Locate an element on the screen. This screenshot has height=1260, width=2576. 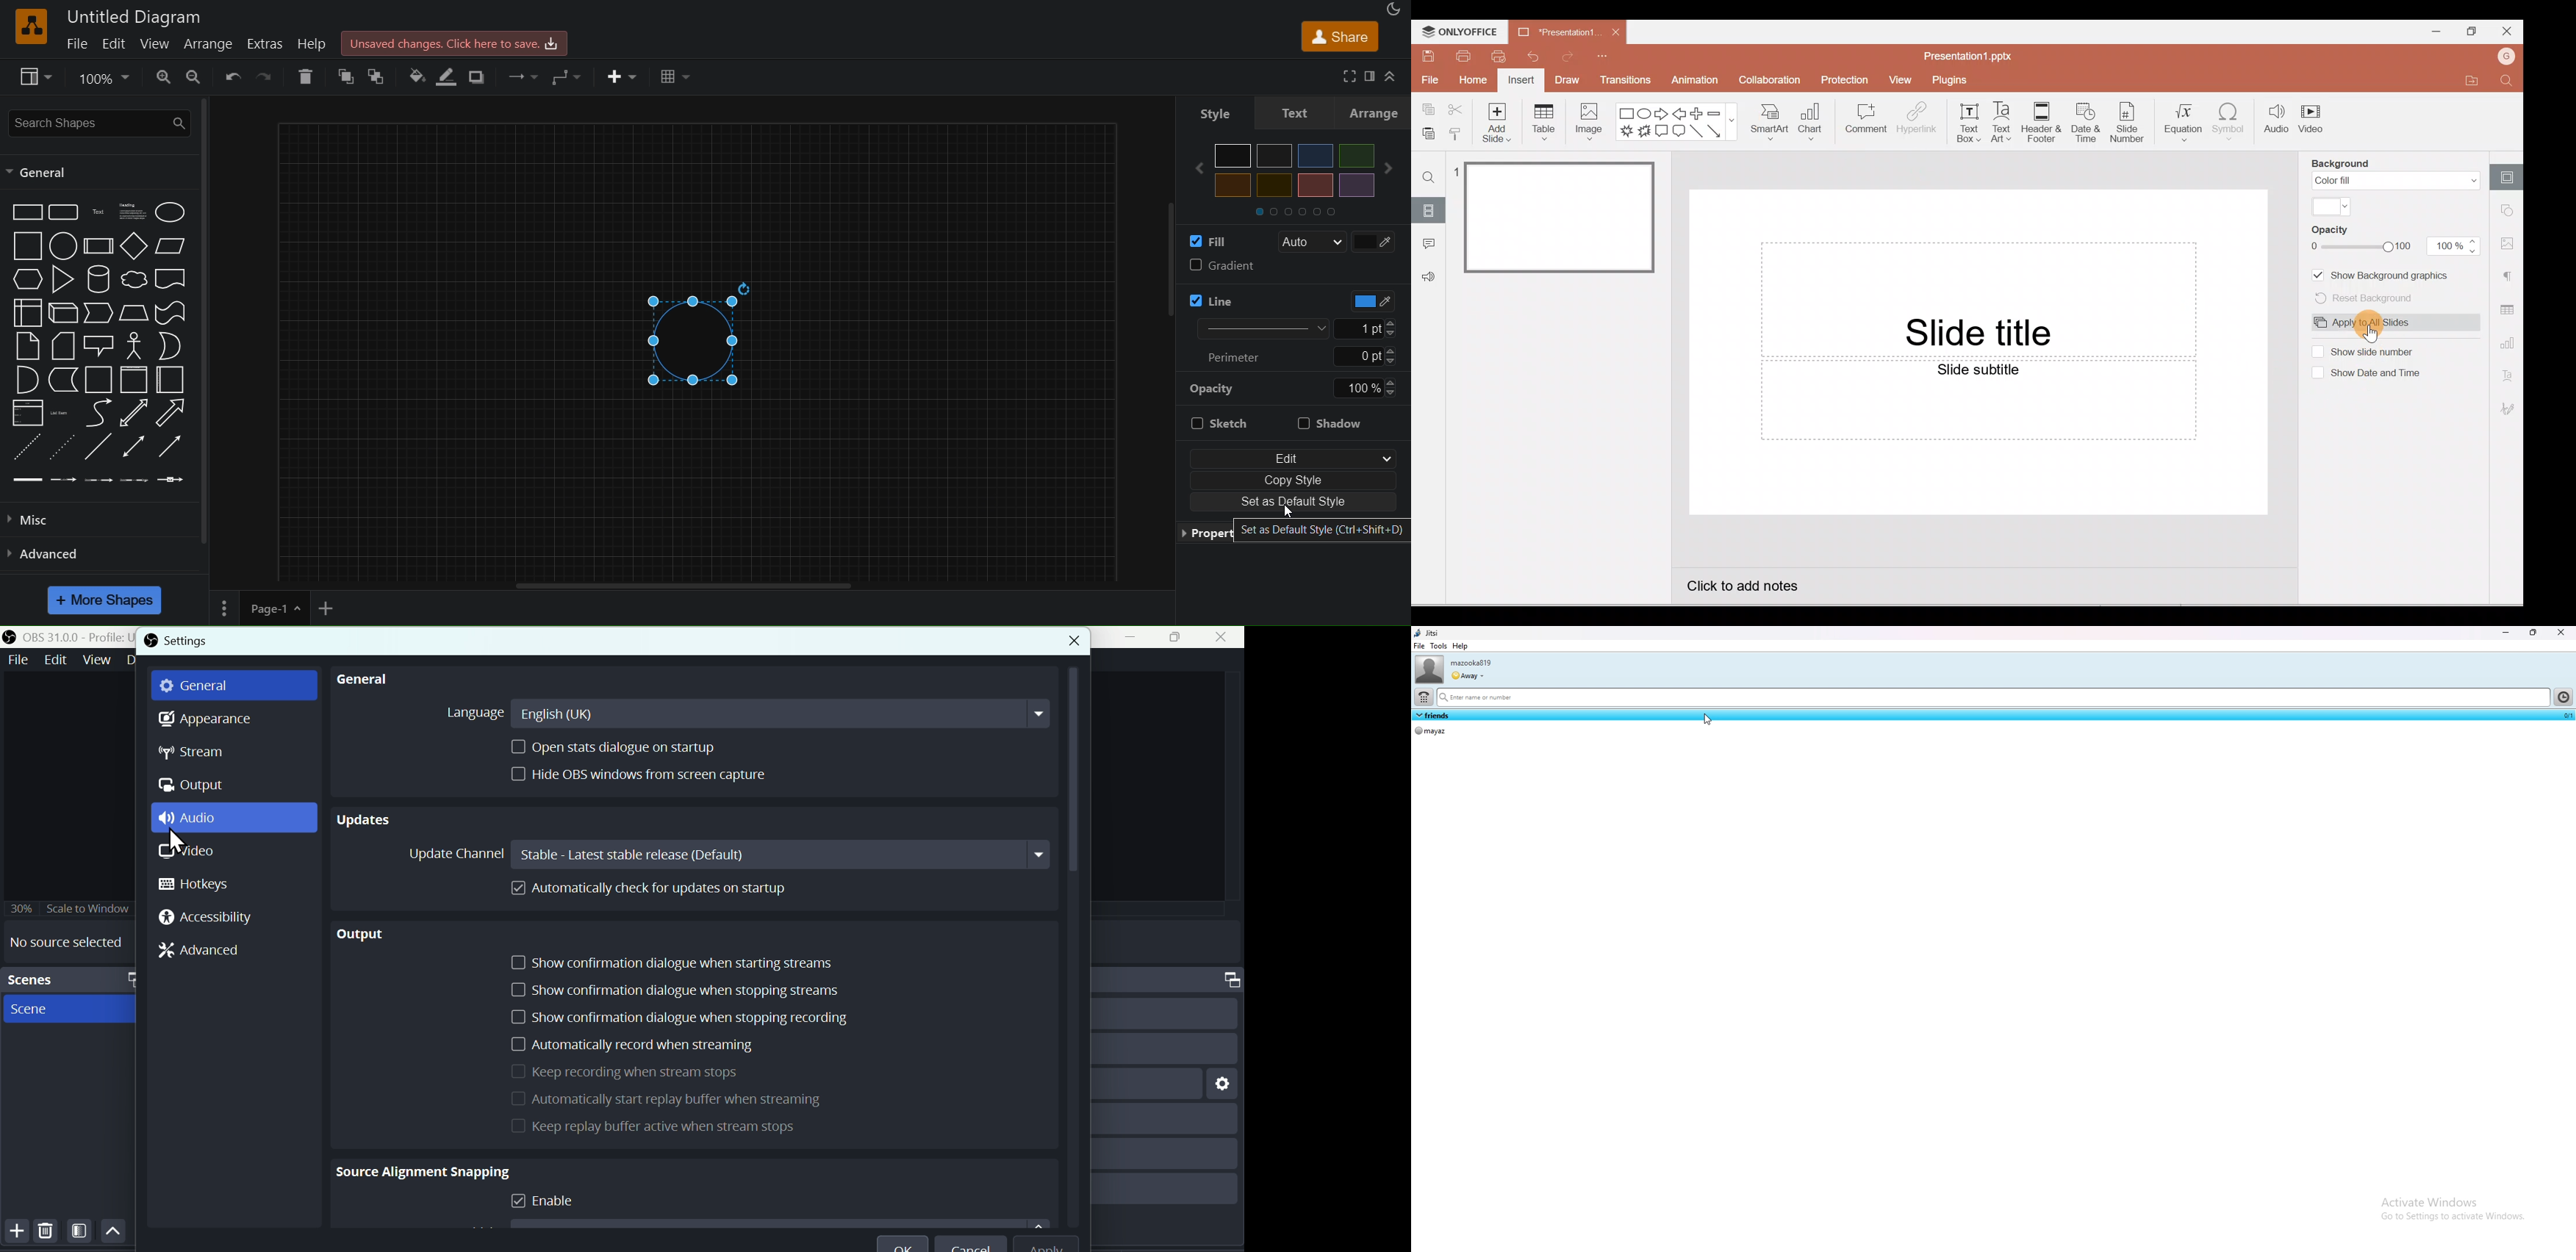
 is located at coordinates (1455, 170).